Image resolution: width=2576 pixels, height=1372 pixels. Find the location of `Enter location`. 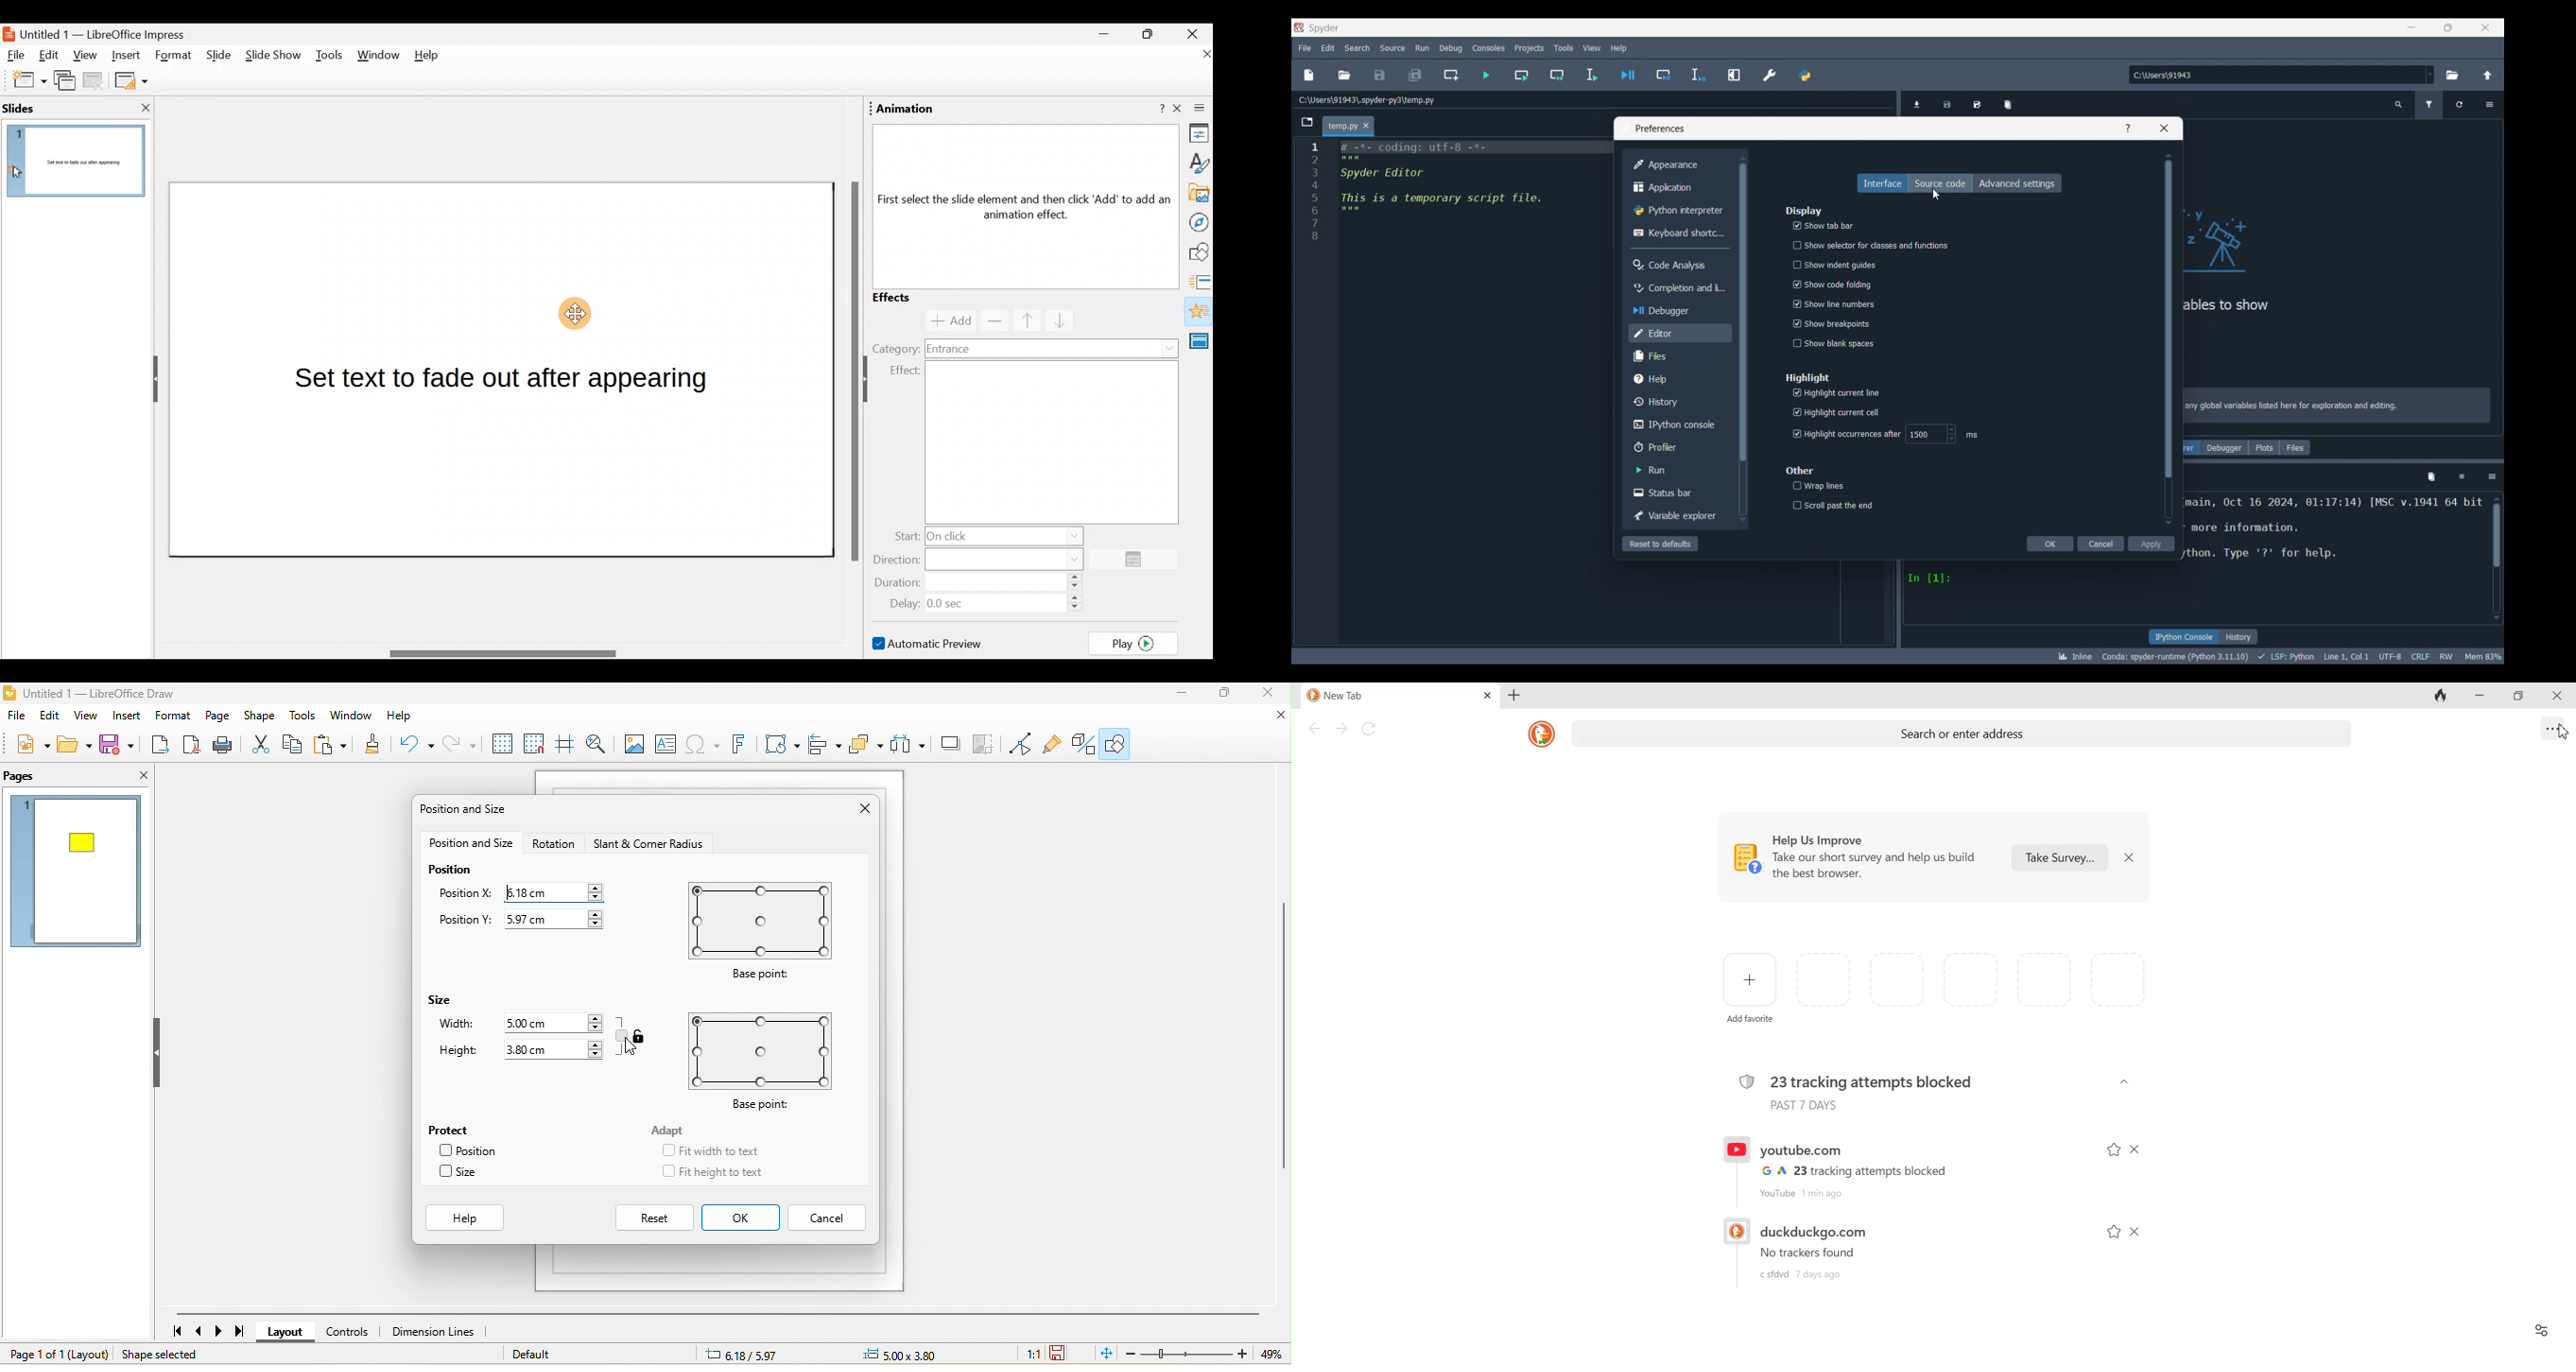

Enter location is located at coordinates (2277, 75).